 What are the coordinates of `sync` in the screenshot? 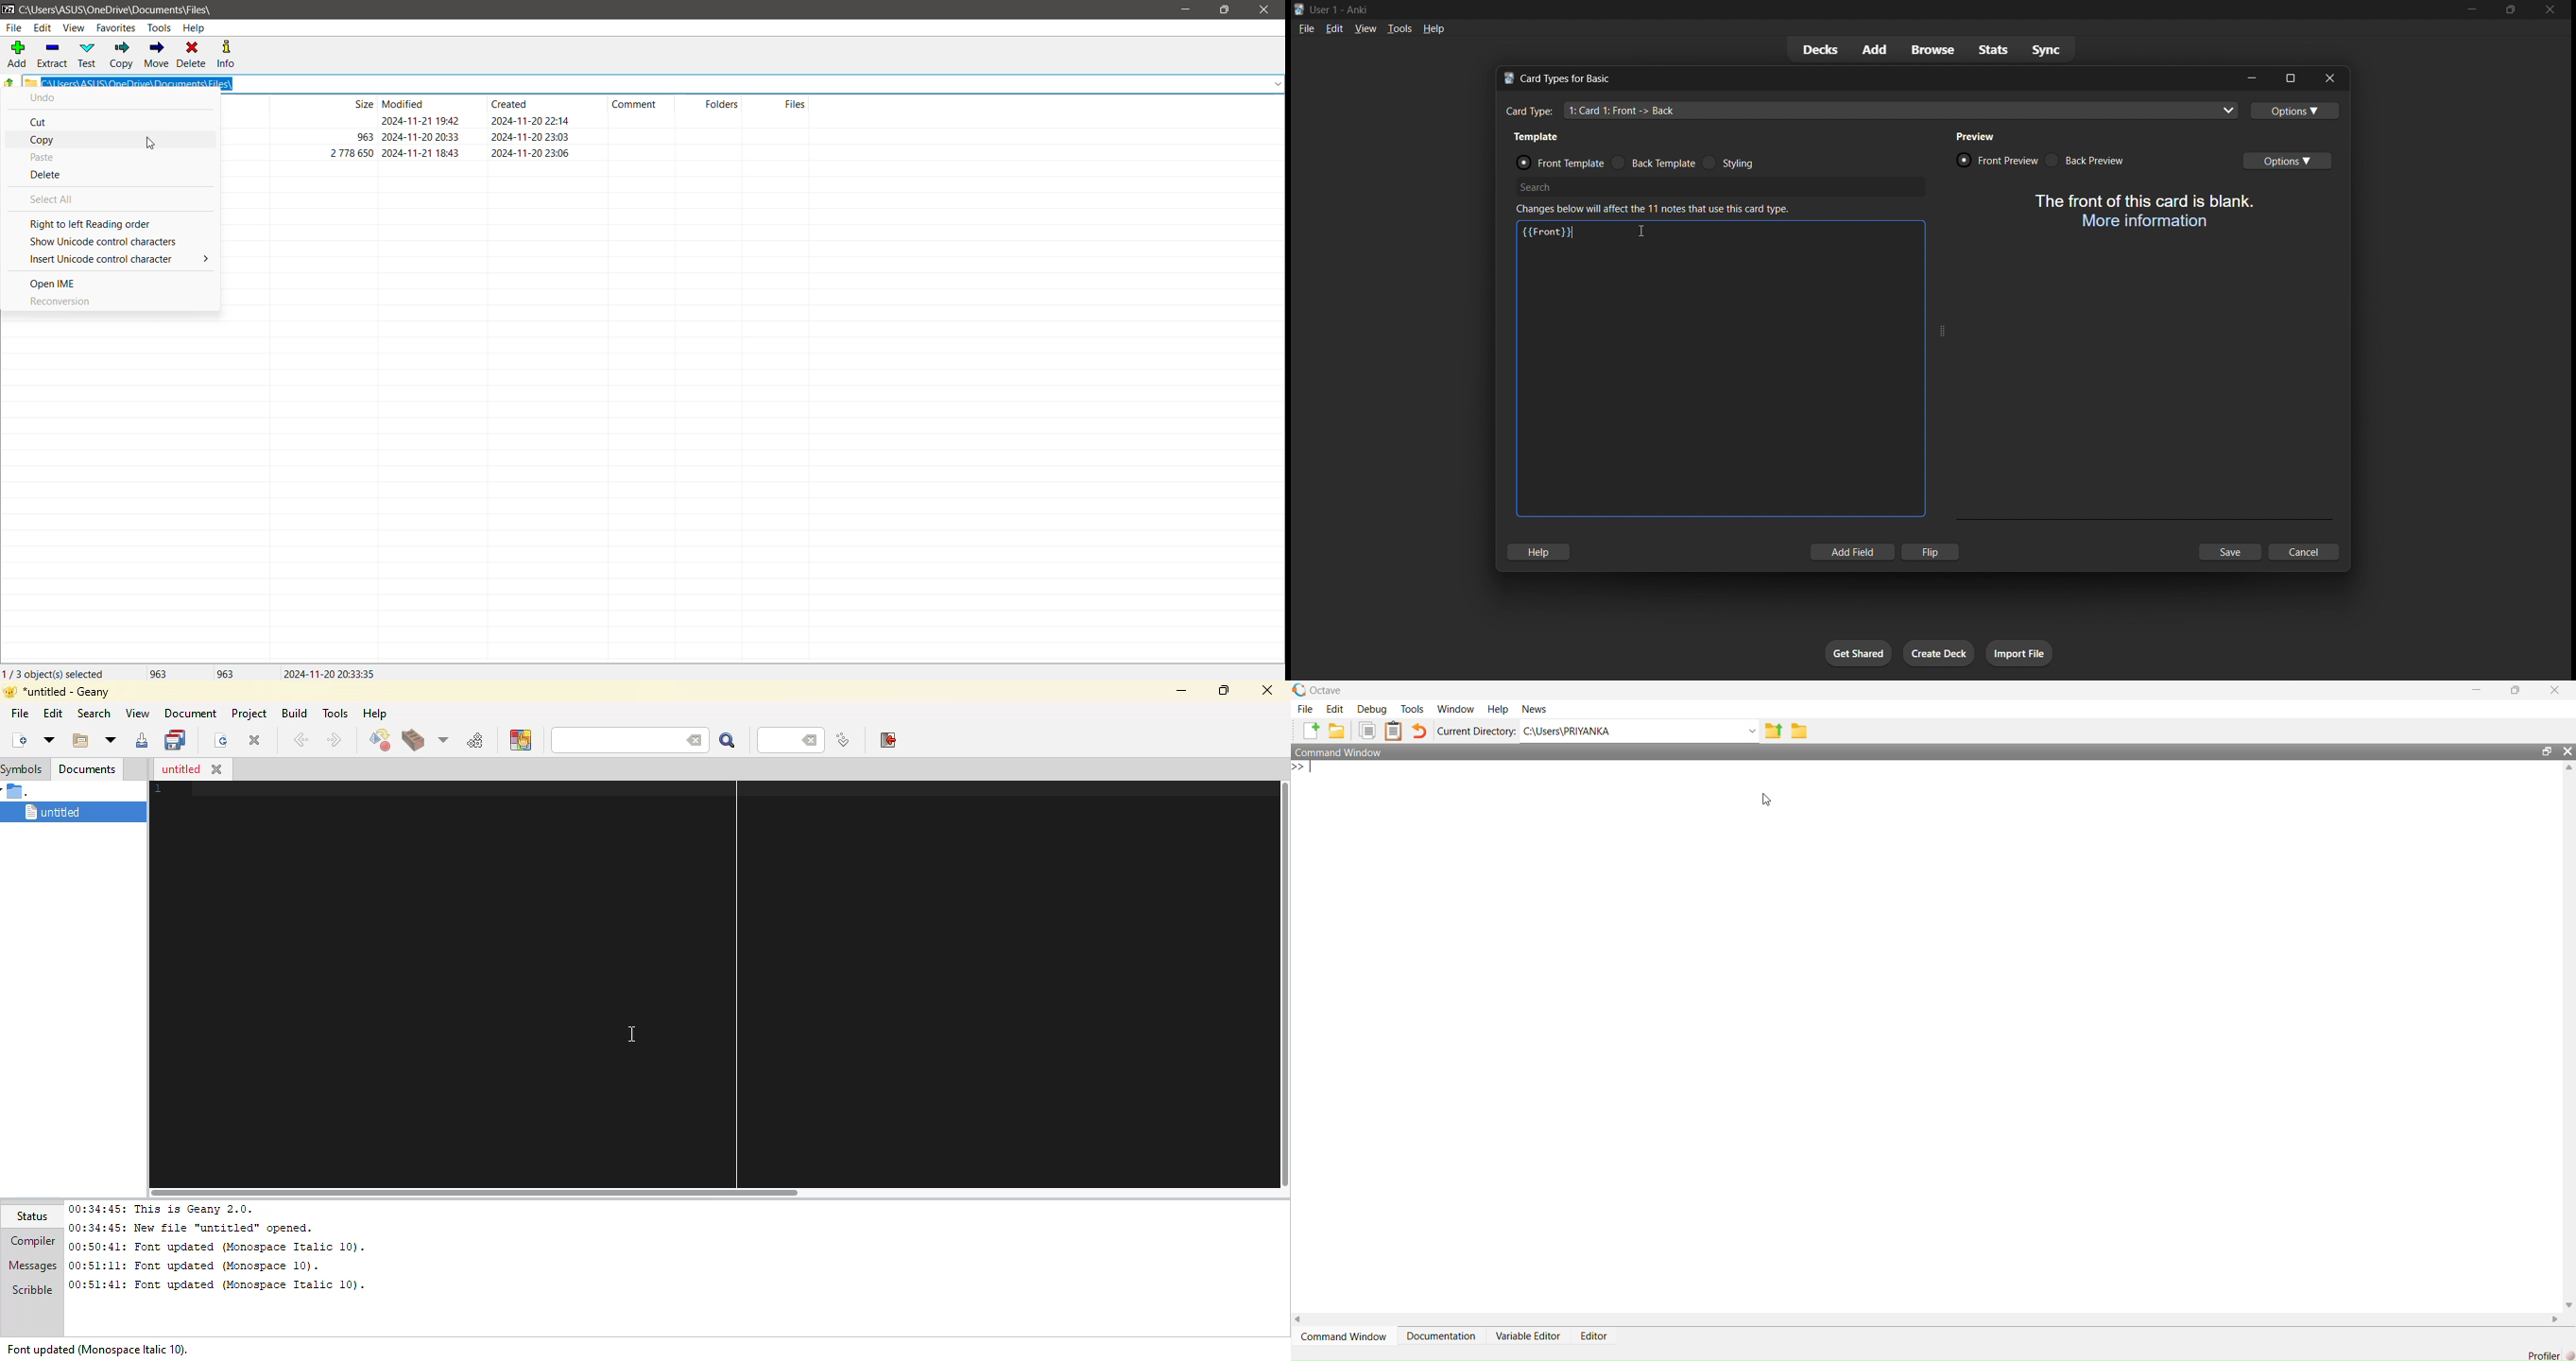 It's located at (2044, 51).